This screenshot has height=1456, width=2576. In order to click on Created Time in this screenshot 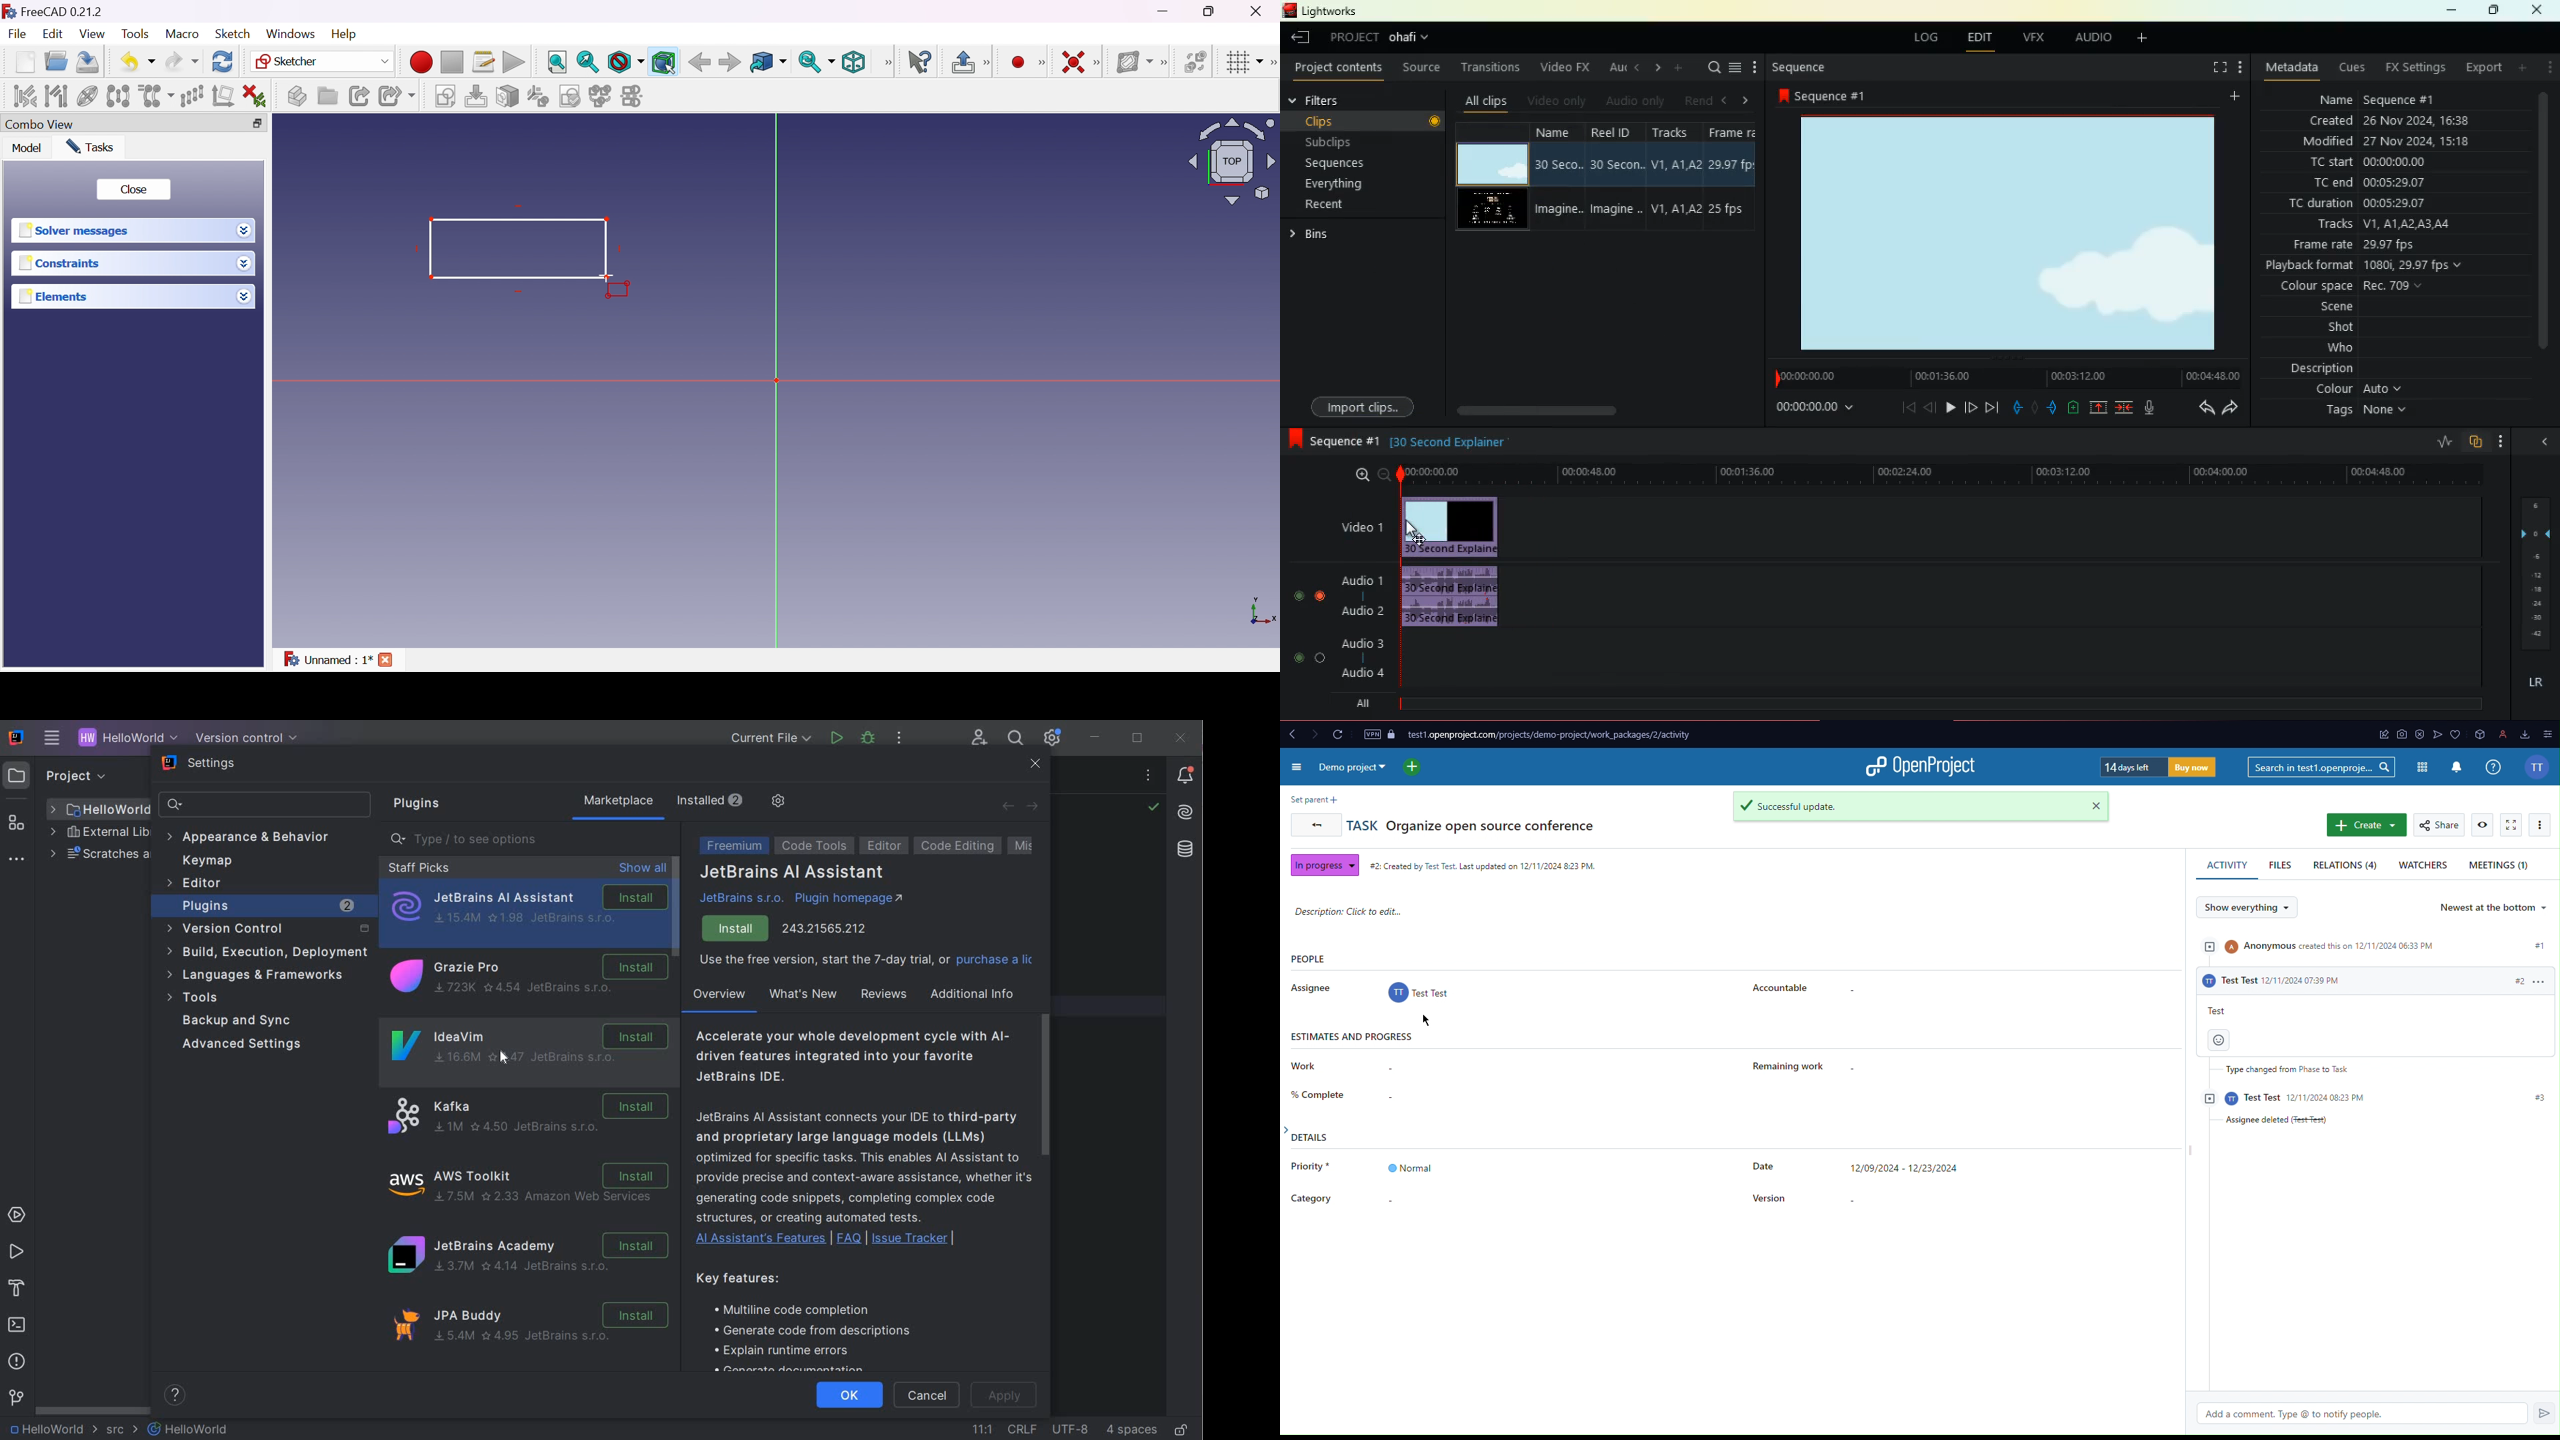, I will do `click(1484, 864)`.